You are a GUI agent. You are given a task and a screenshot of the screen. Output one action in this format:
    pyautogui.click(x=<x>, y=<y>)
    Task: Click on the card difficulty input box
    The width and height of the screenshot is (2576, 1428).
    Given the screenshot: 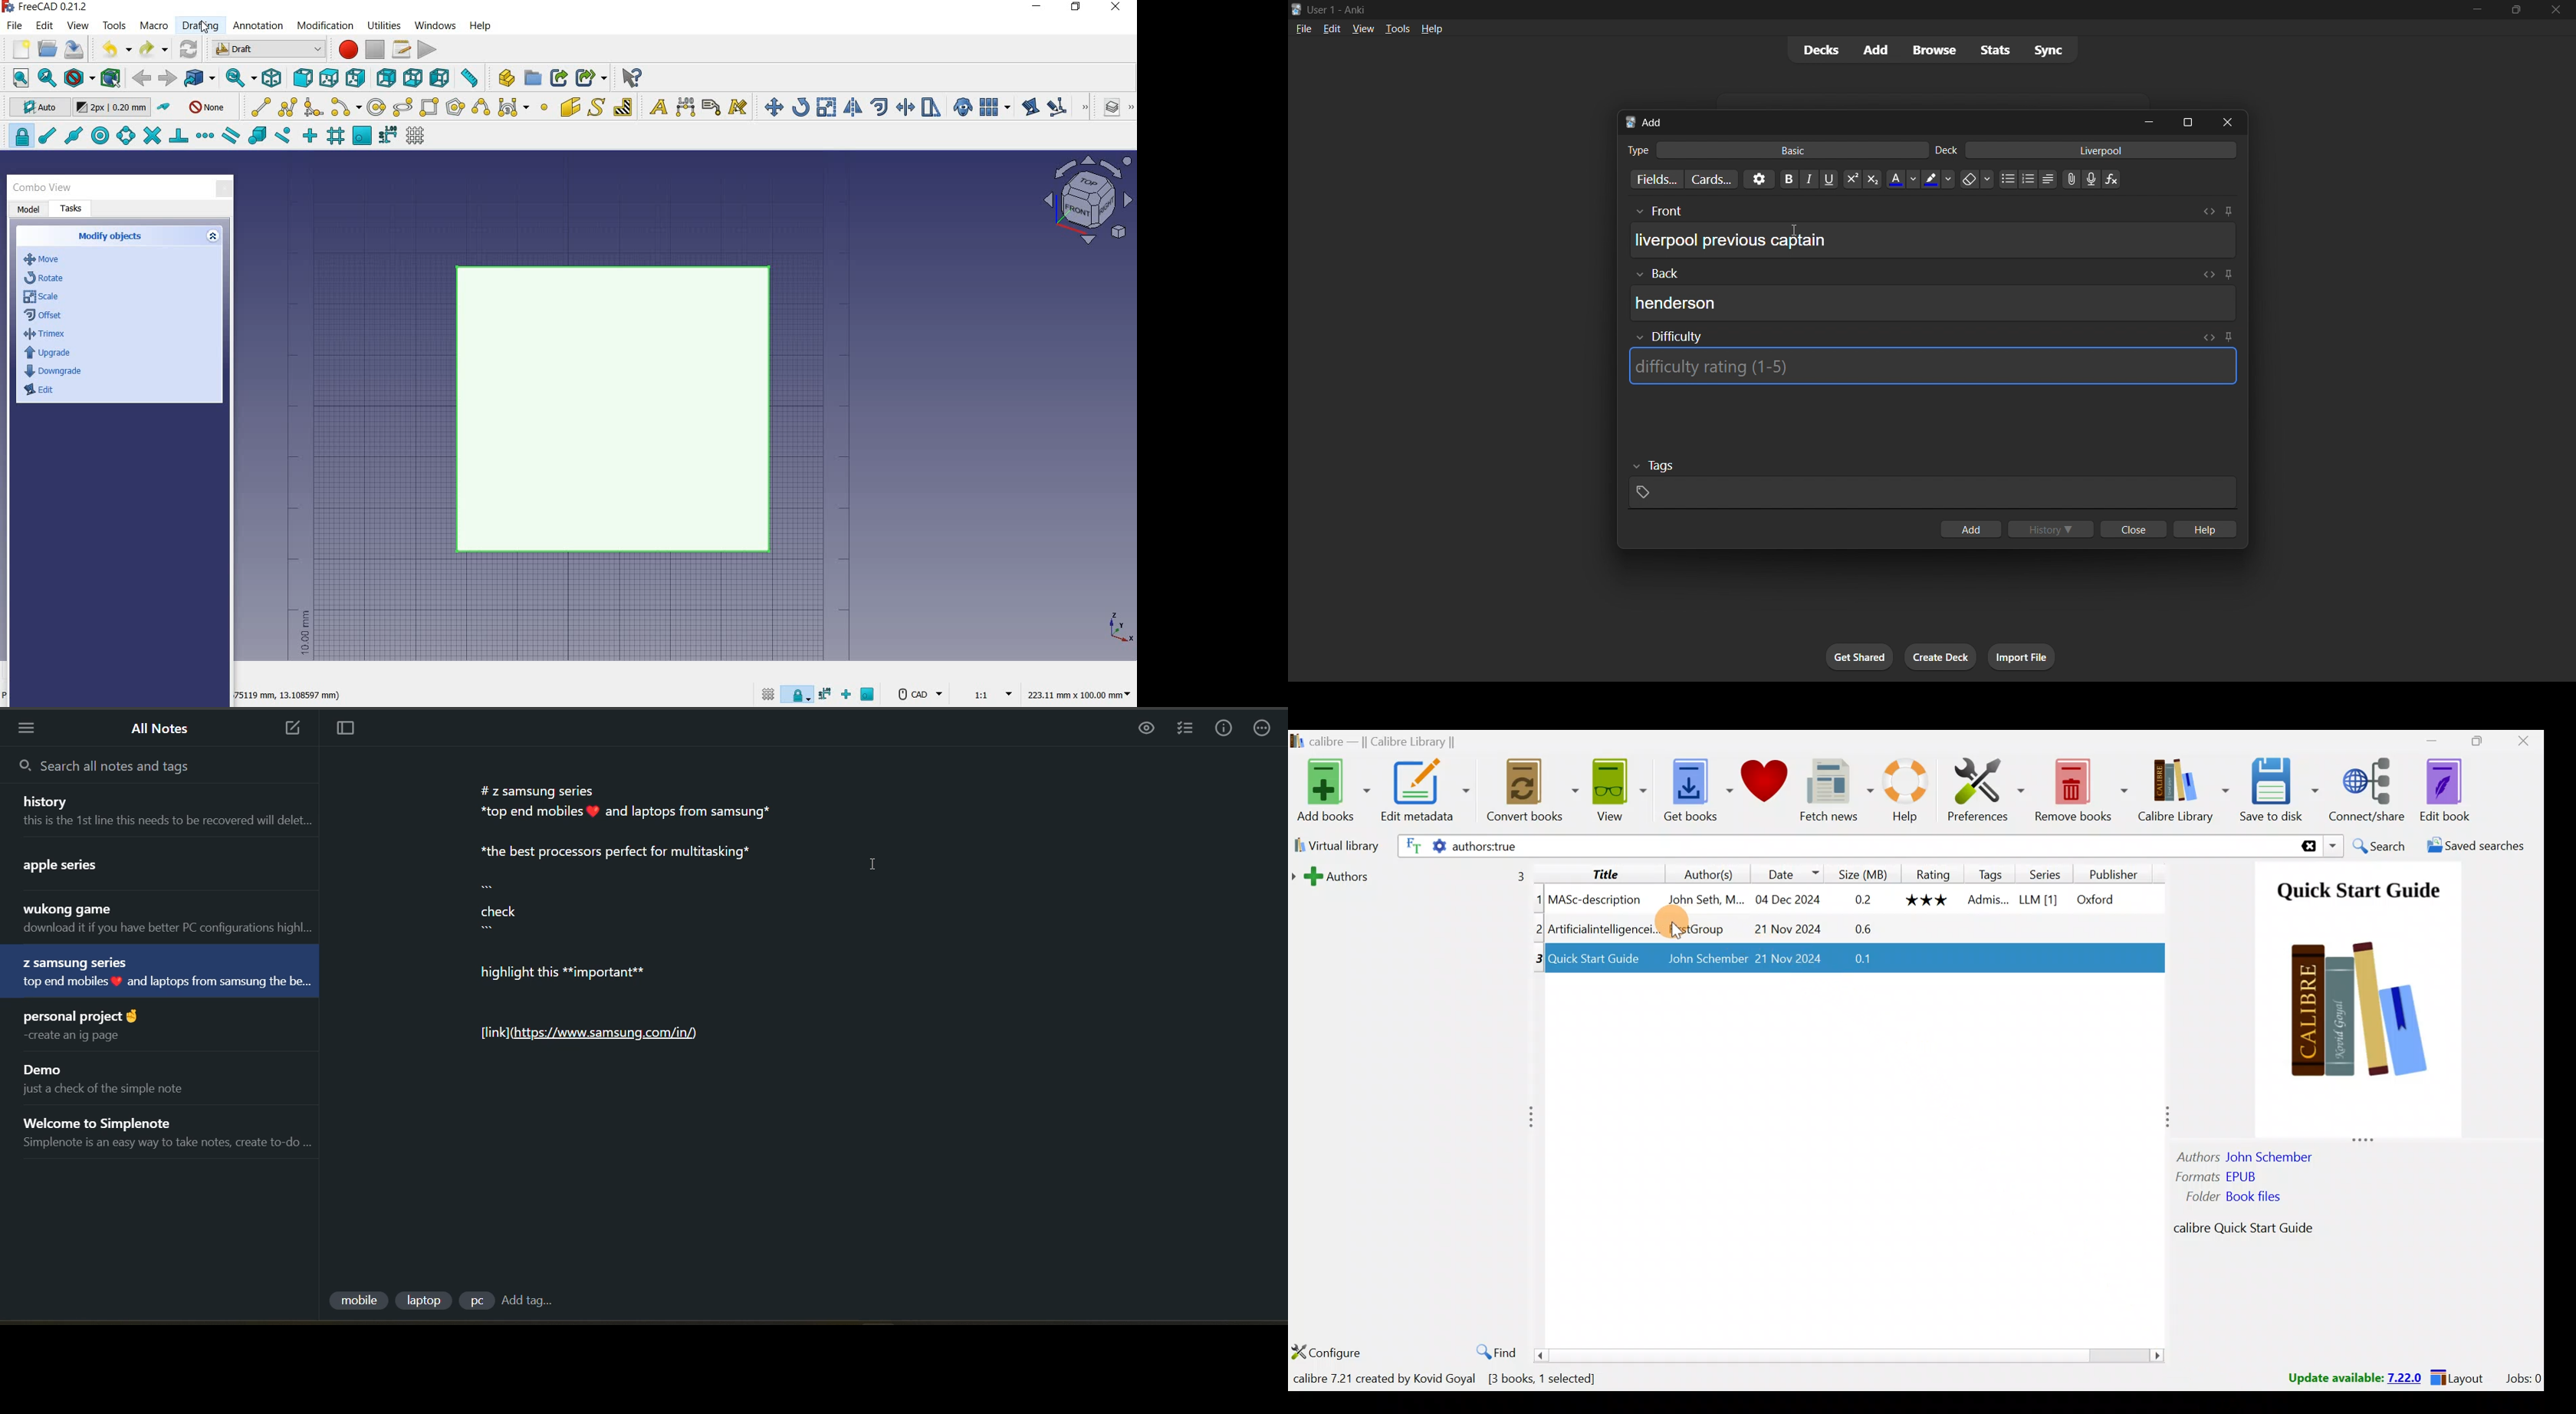 What is the action you would take?
    pyautogui.click(x=1932, y=360)
    